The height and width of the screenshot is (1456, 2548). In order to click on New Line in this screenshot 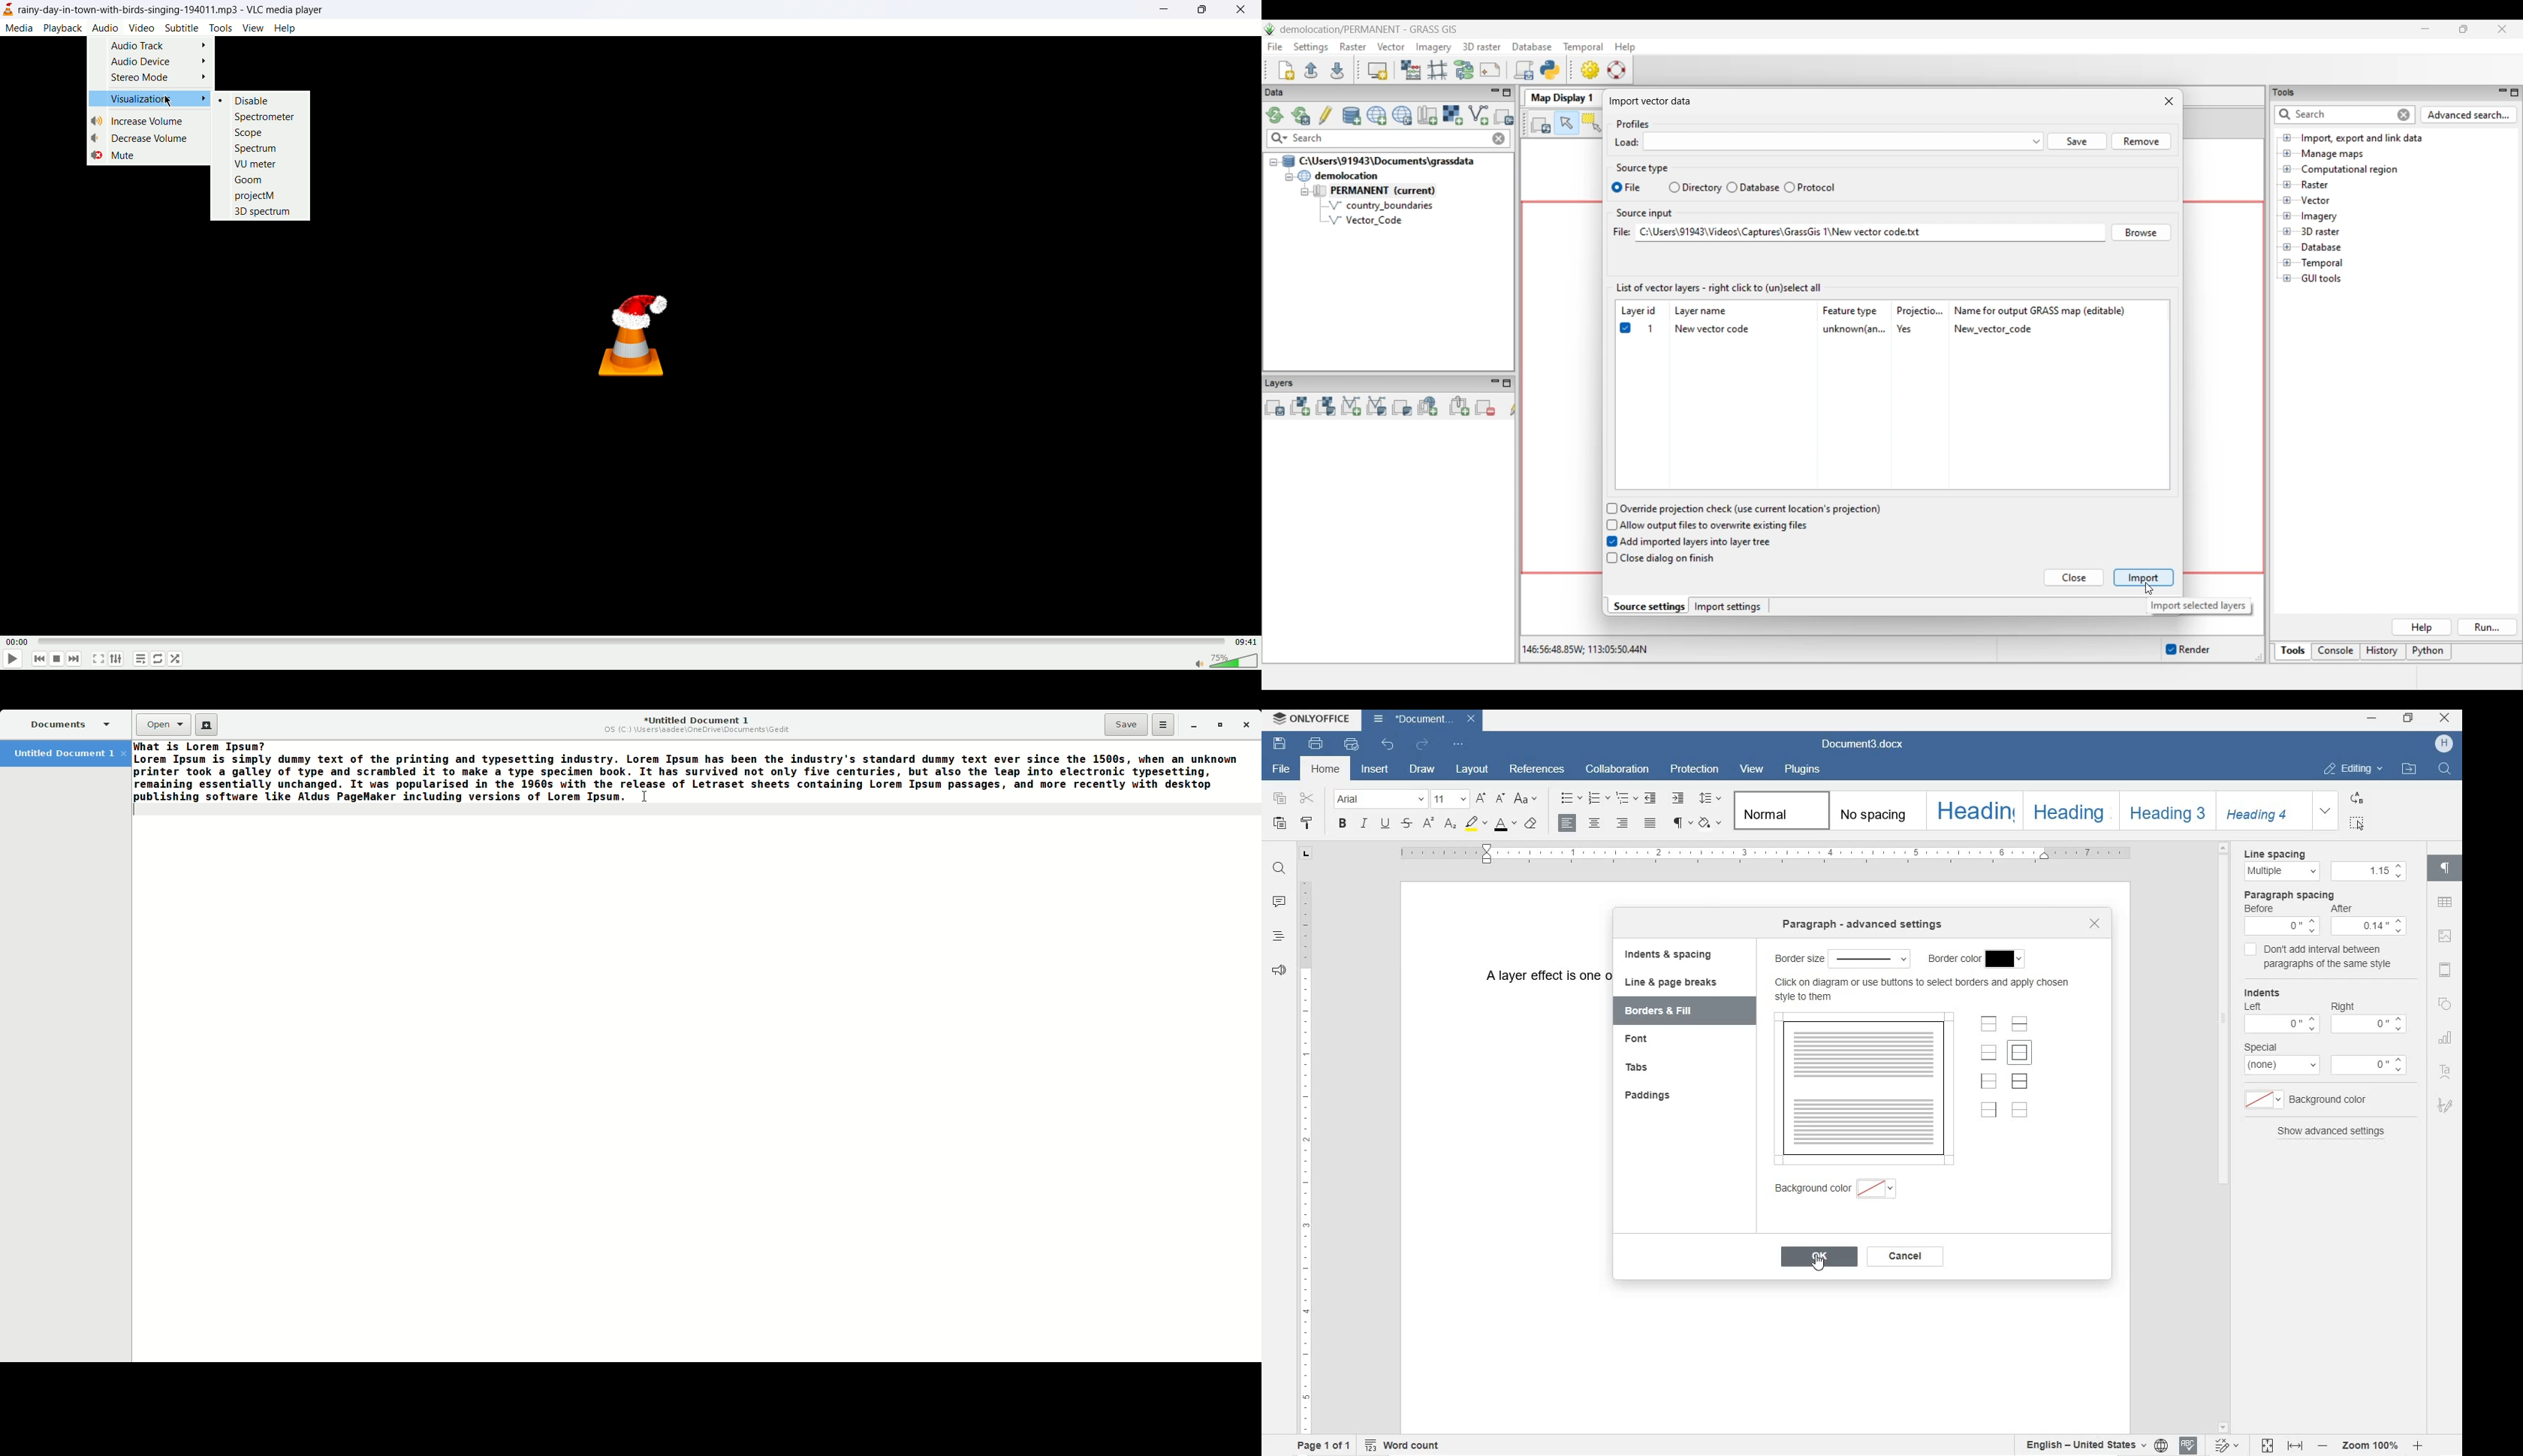, I will do `click(694, 811)`.